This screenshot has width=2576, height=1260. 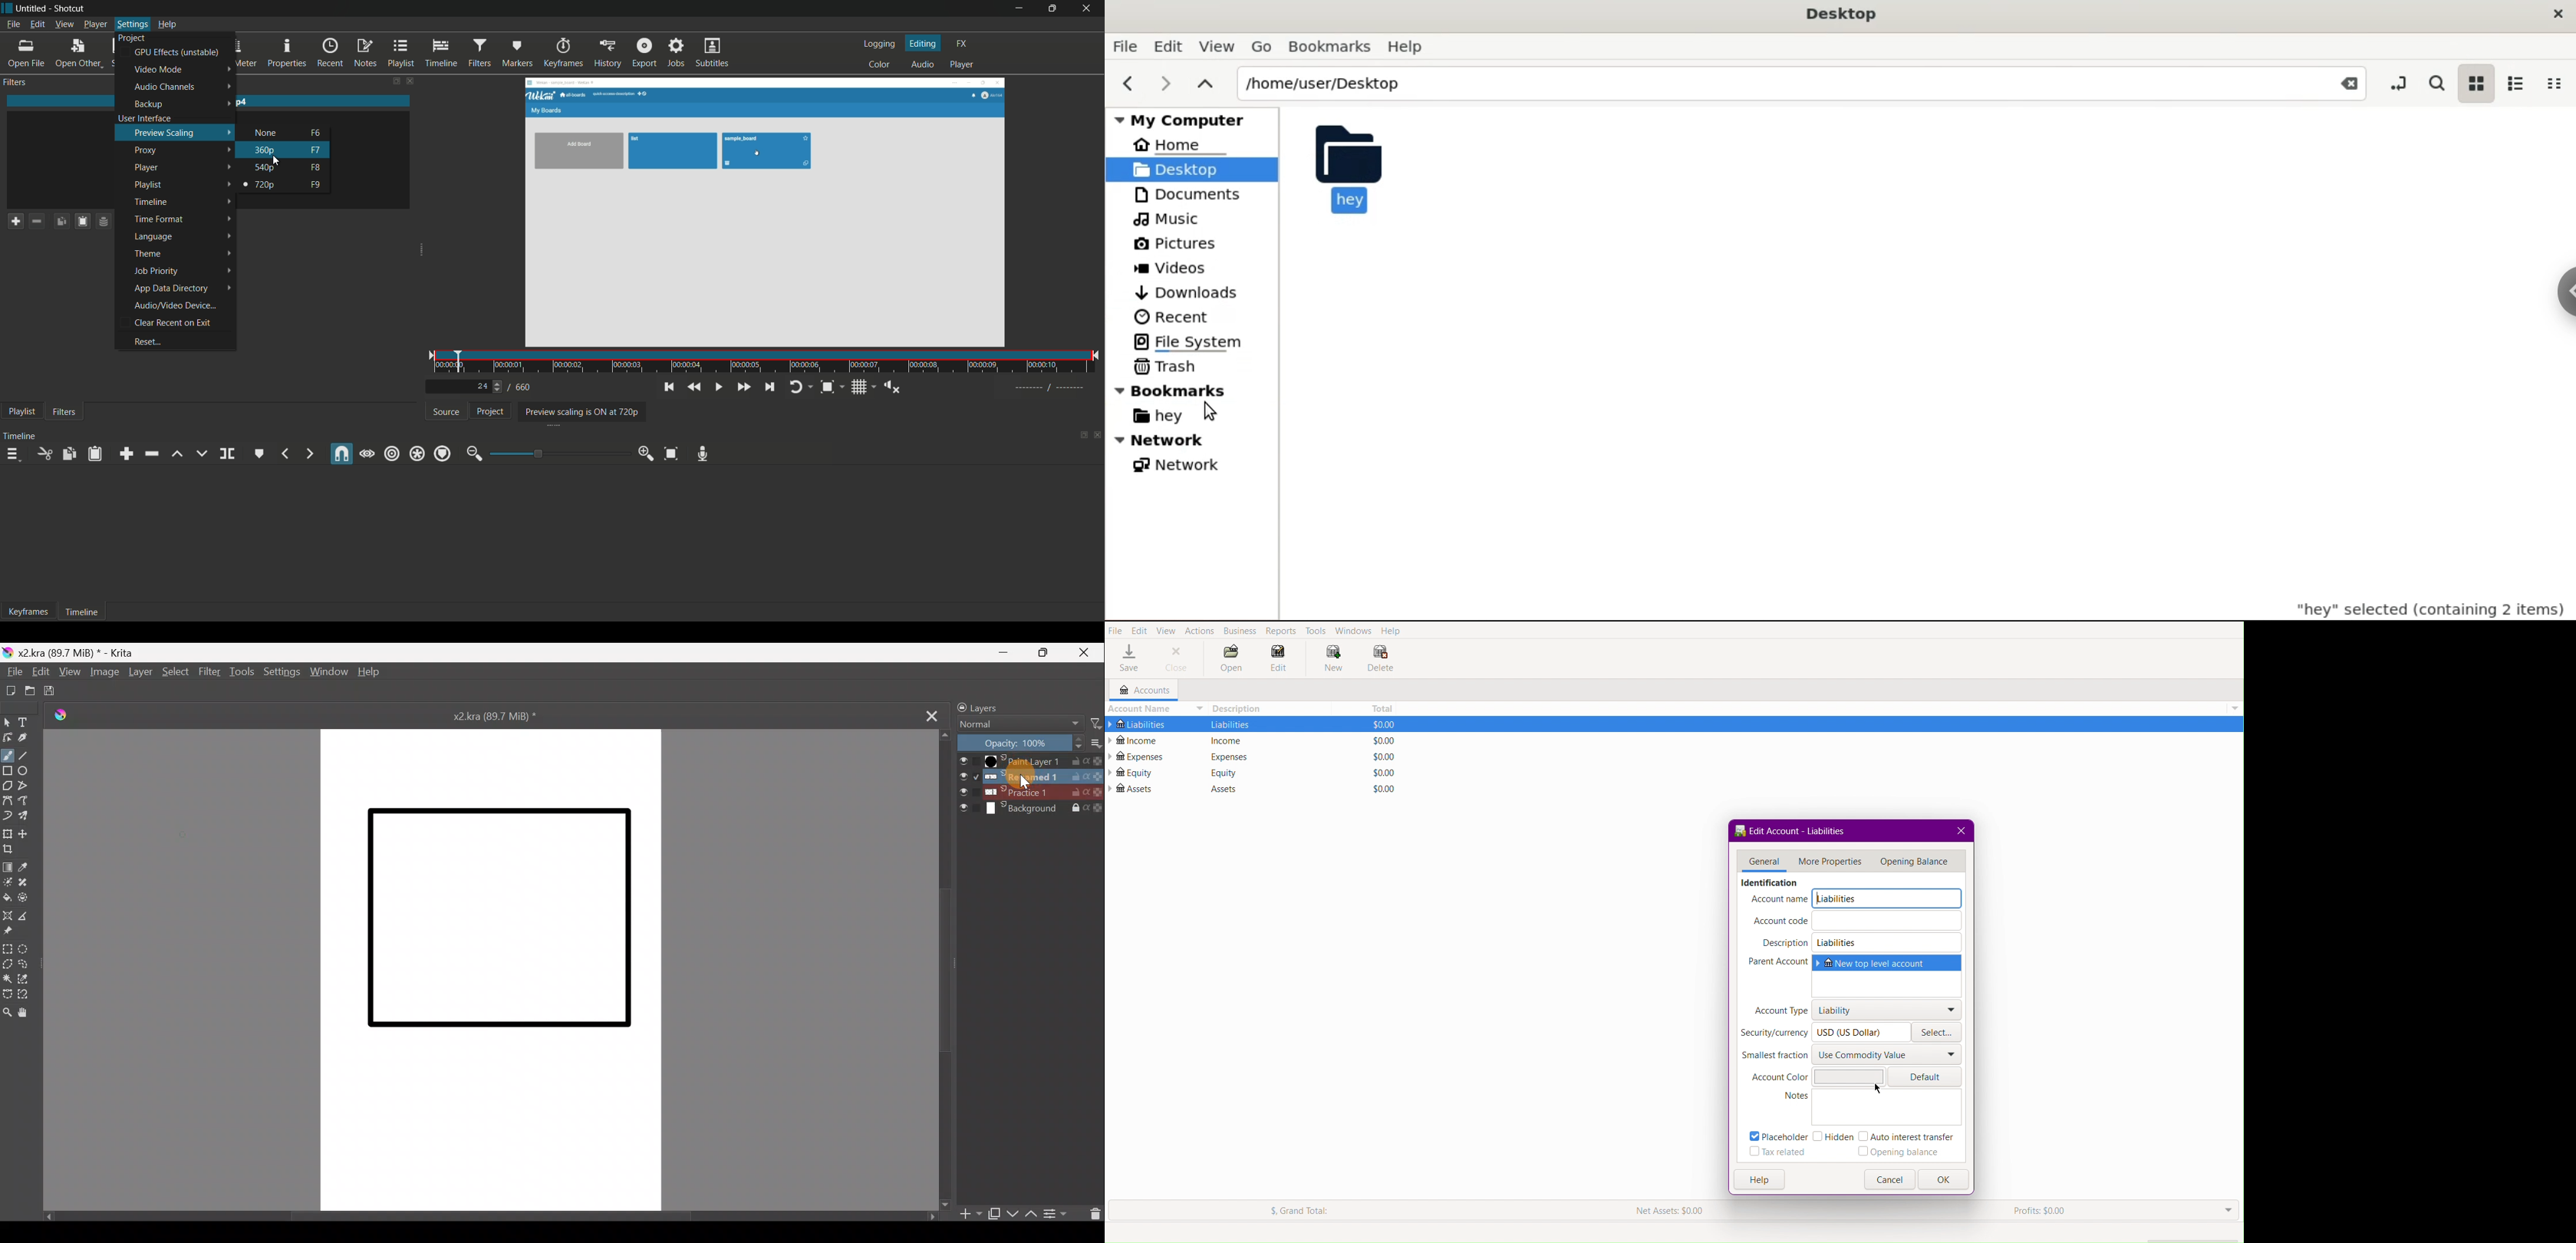 What do you see at coordinates (859, 388) in the screenshot?
I see `toggle grid` at bounding box center [859, 388].